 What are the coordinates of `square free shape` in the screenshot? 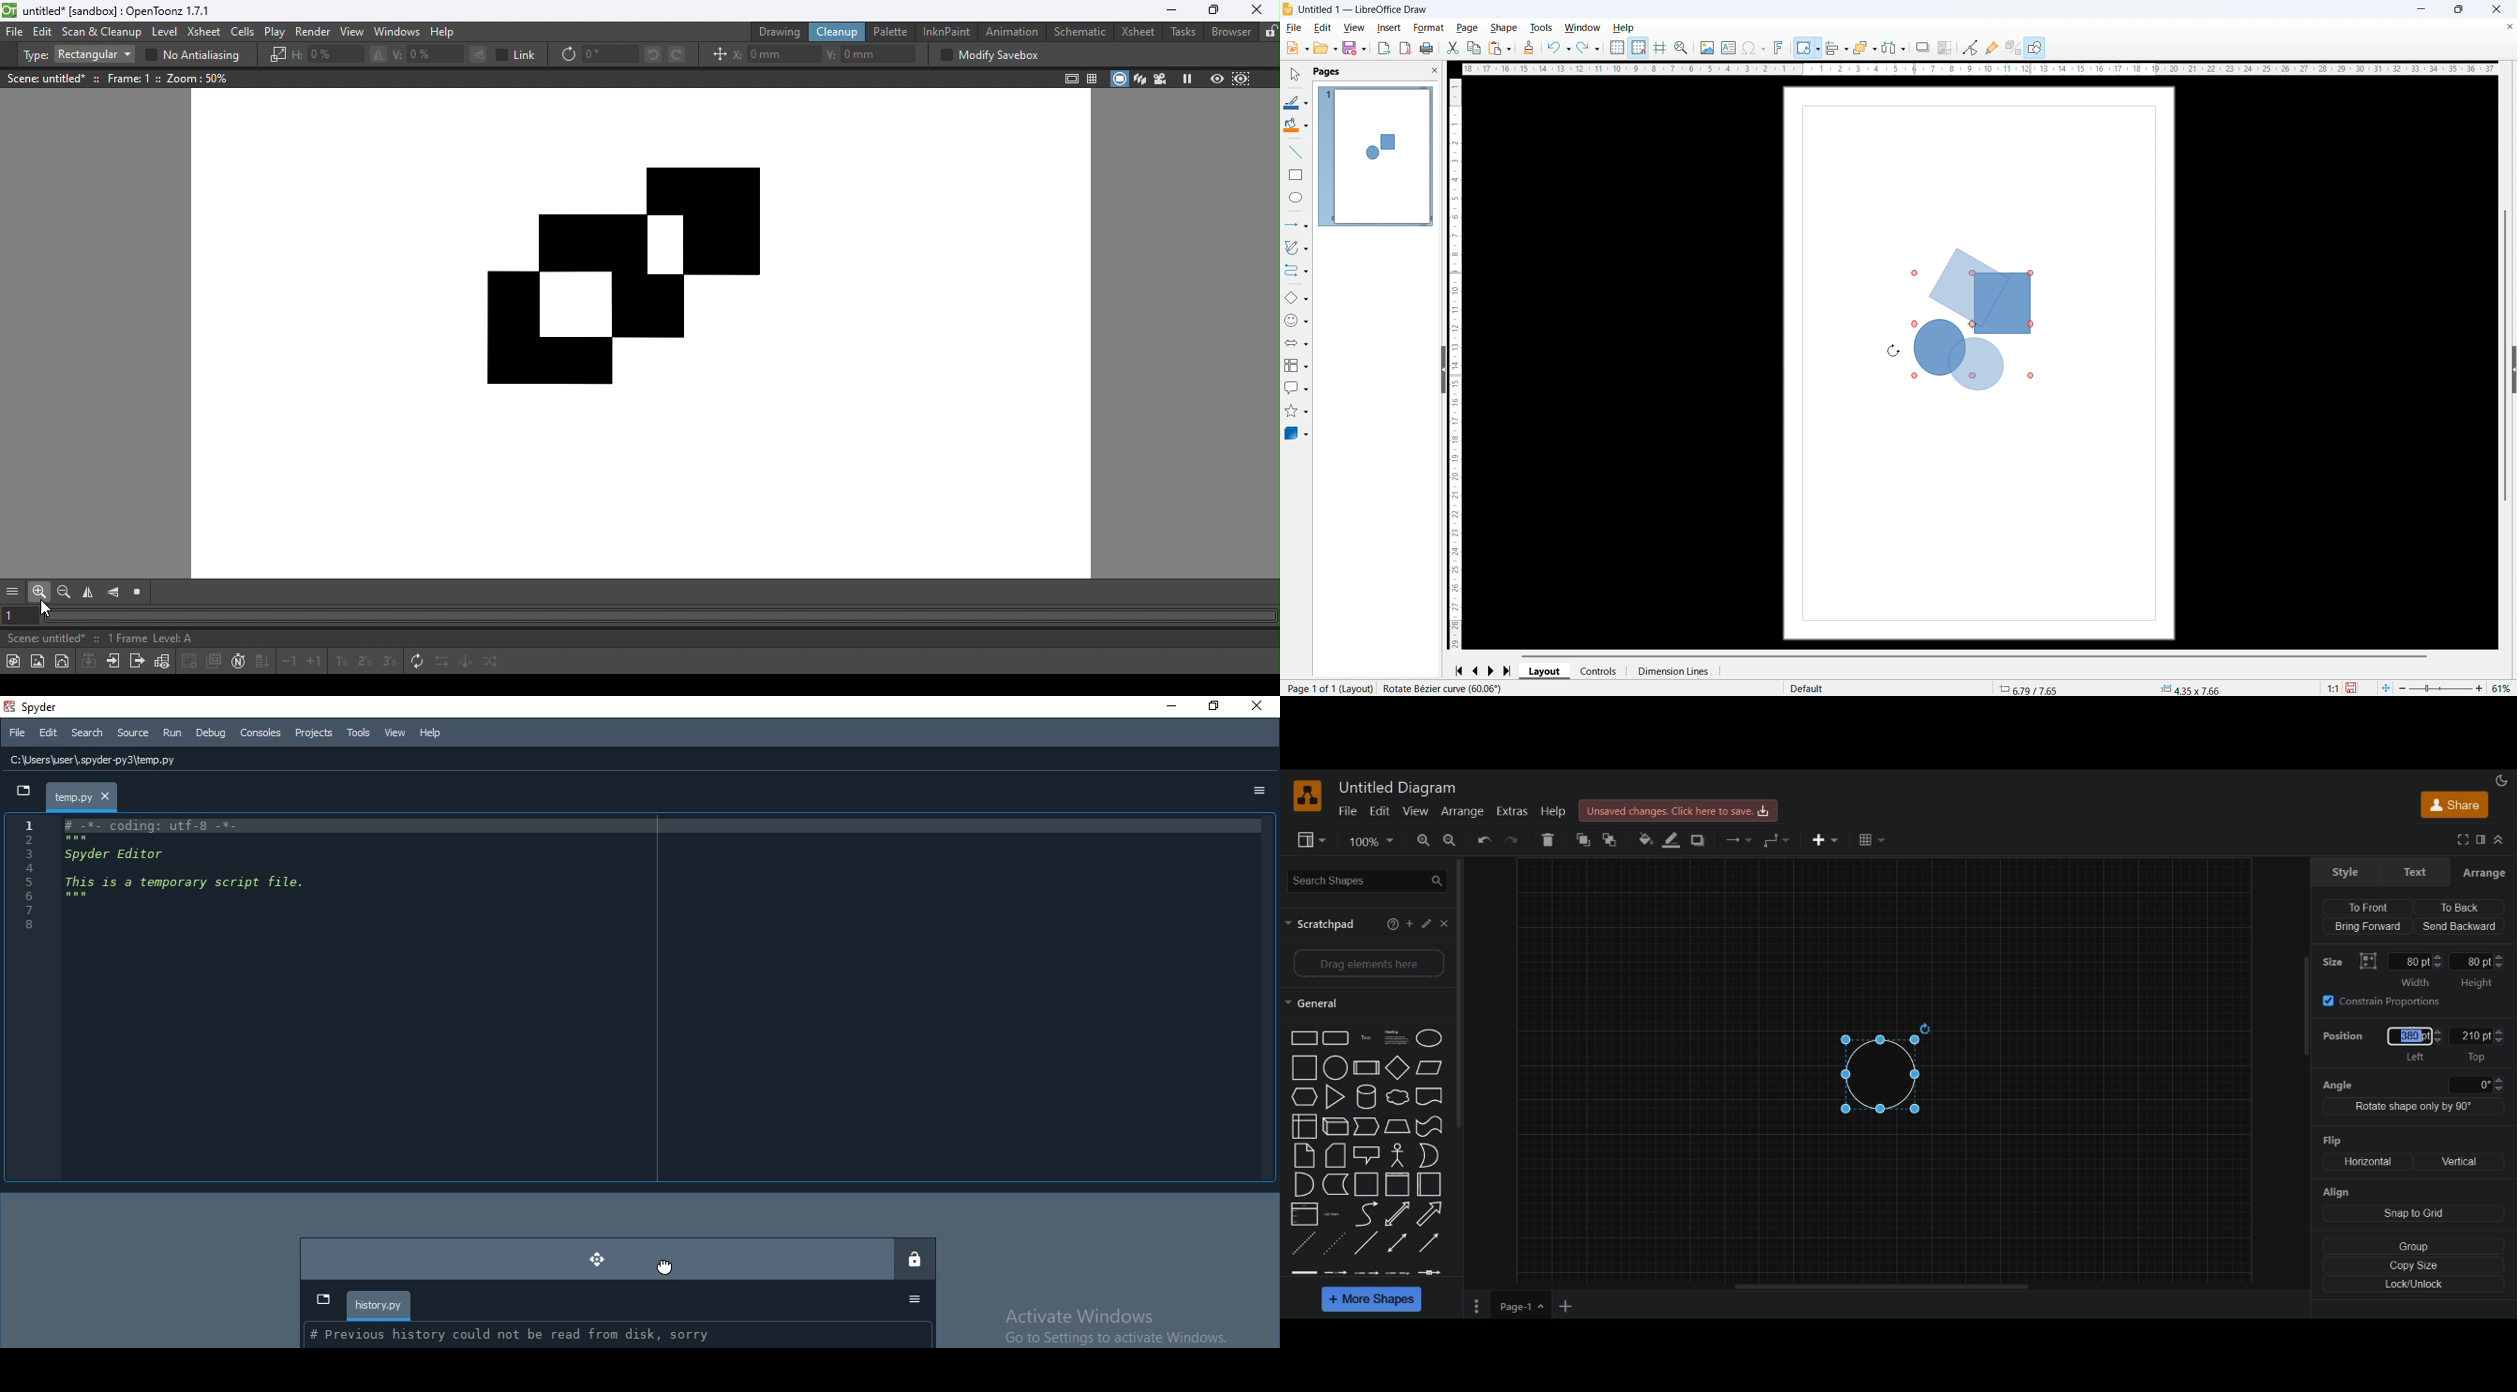 It's located at (1430, 1095).